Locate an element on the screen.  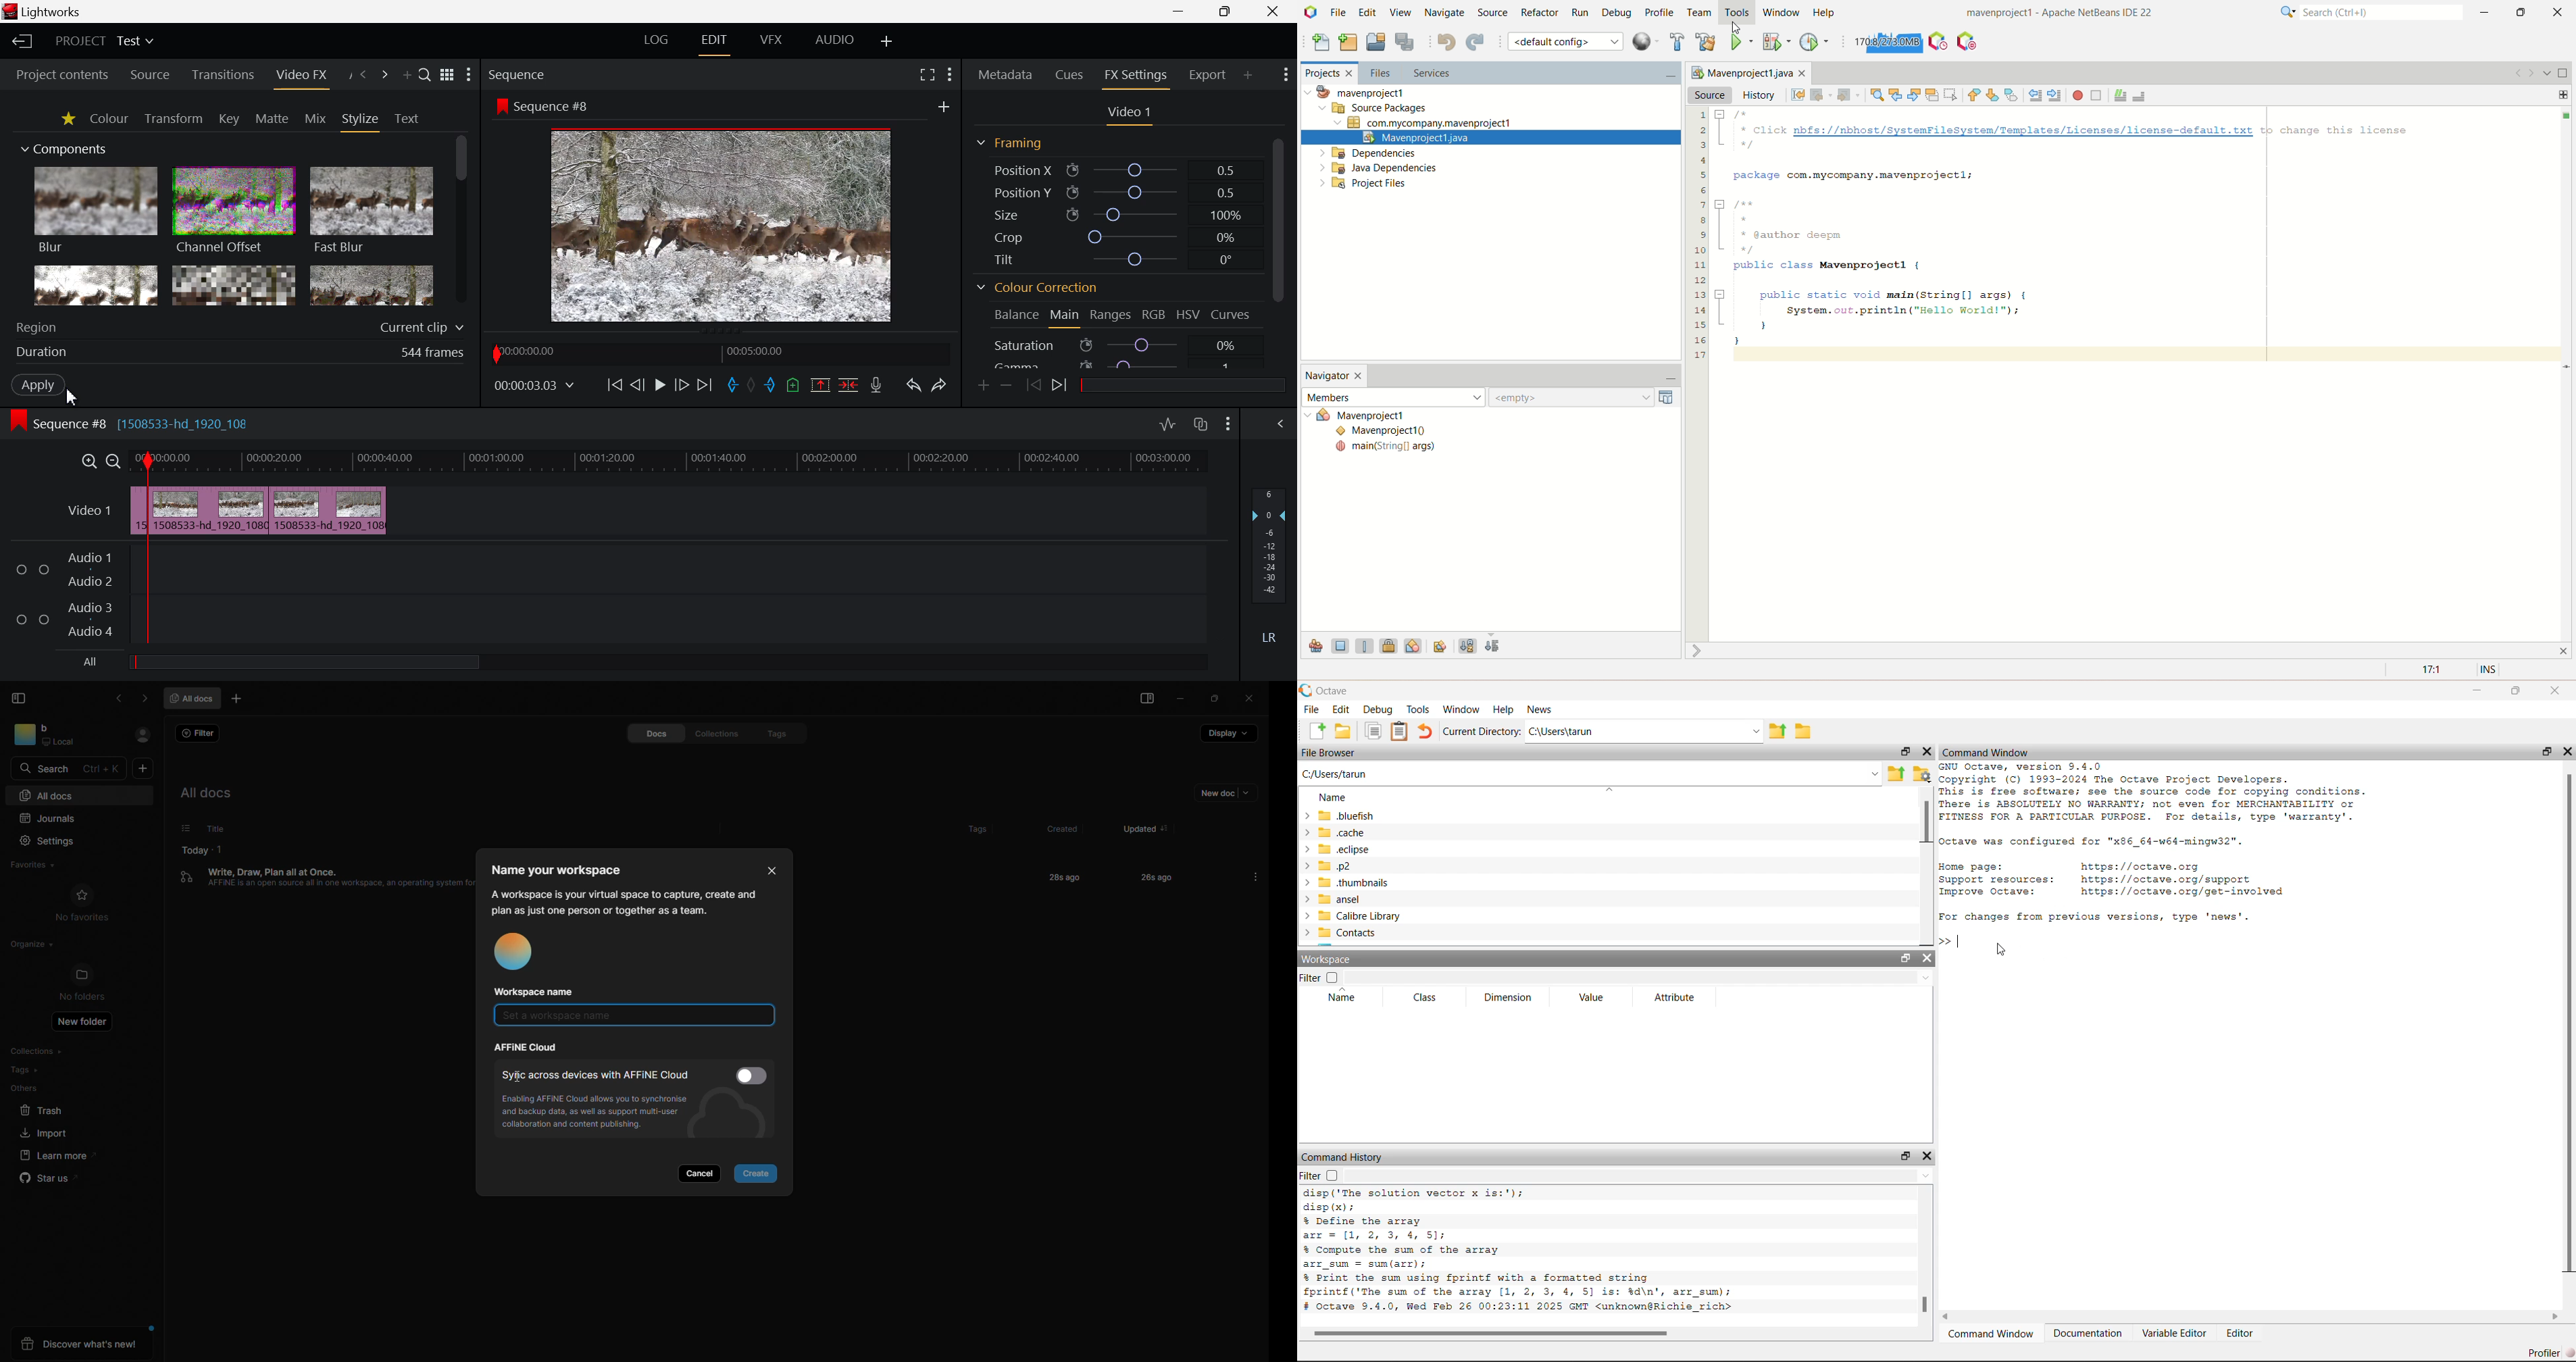
Go Forward is located at coordinates (682, 385).